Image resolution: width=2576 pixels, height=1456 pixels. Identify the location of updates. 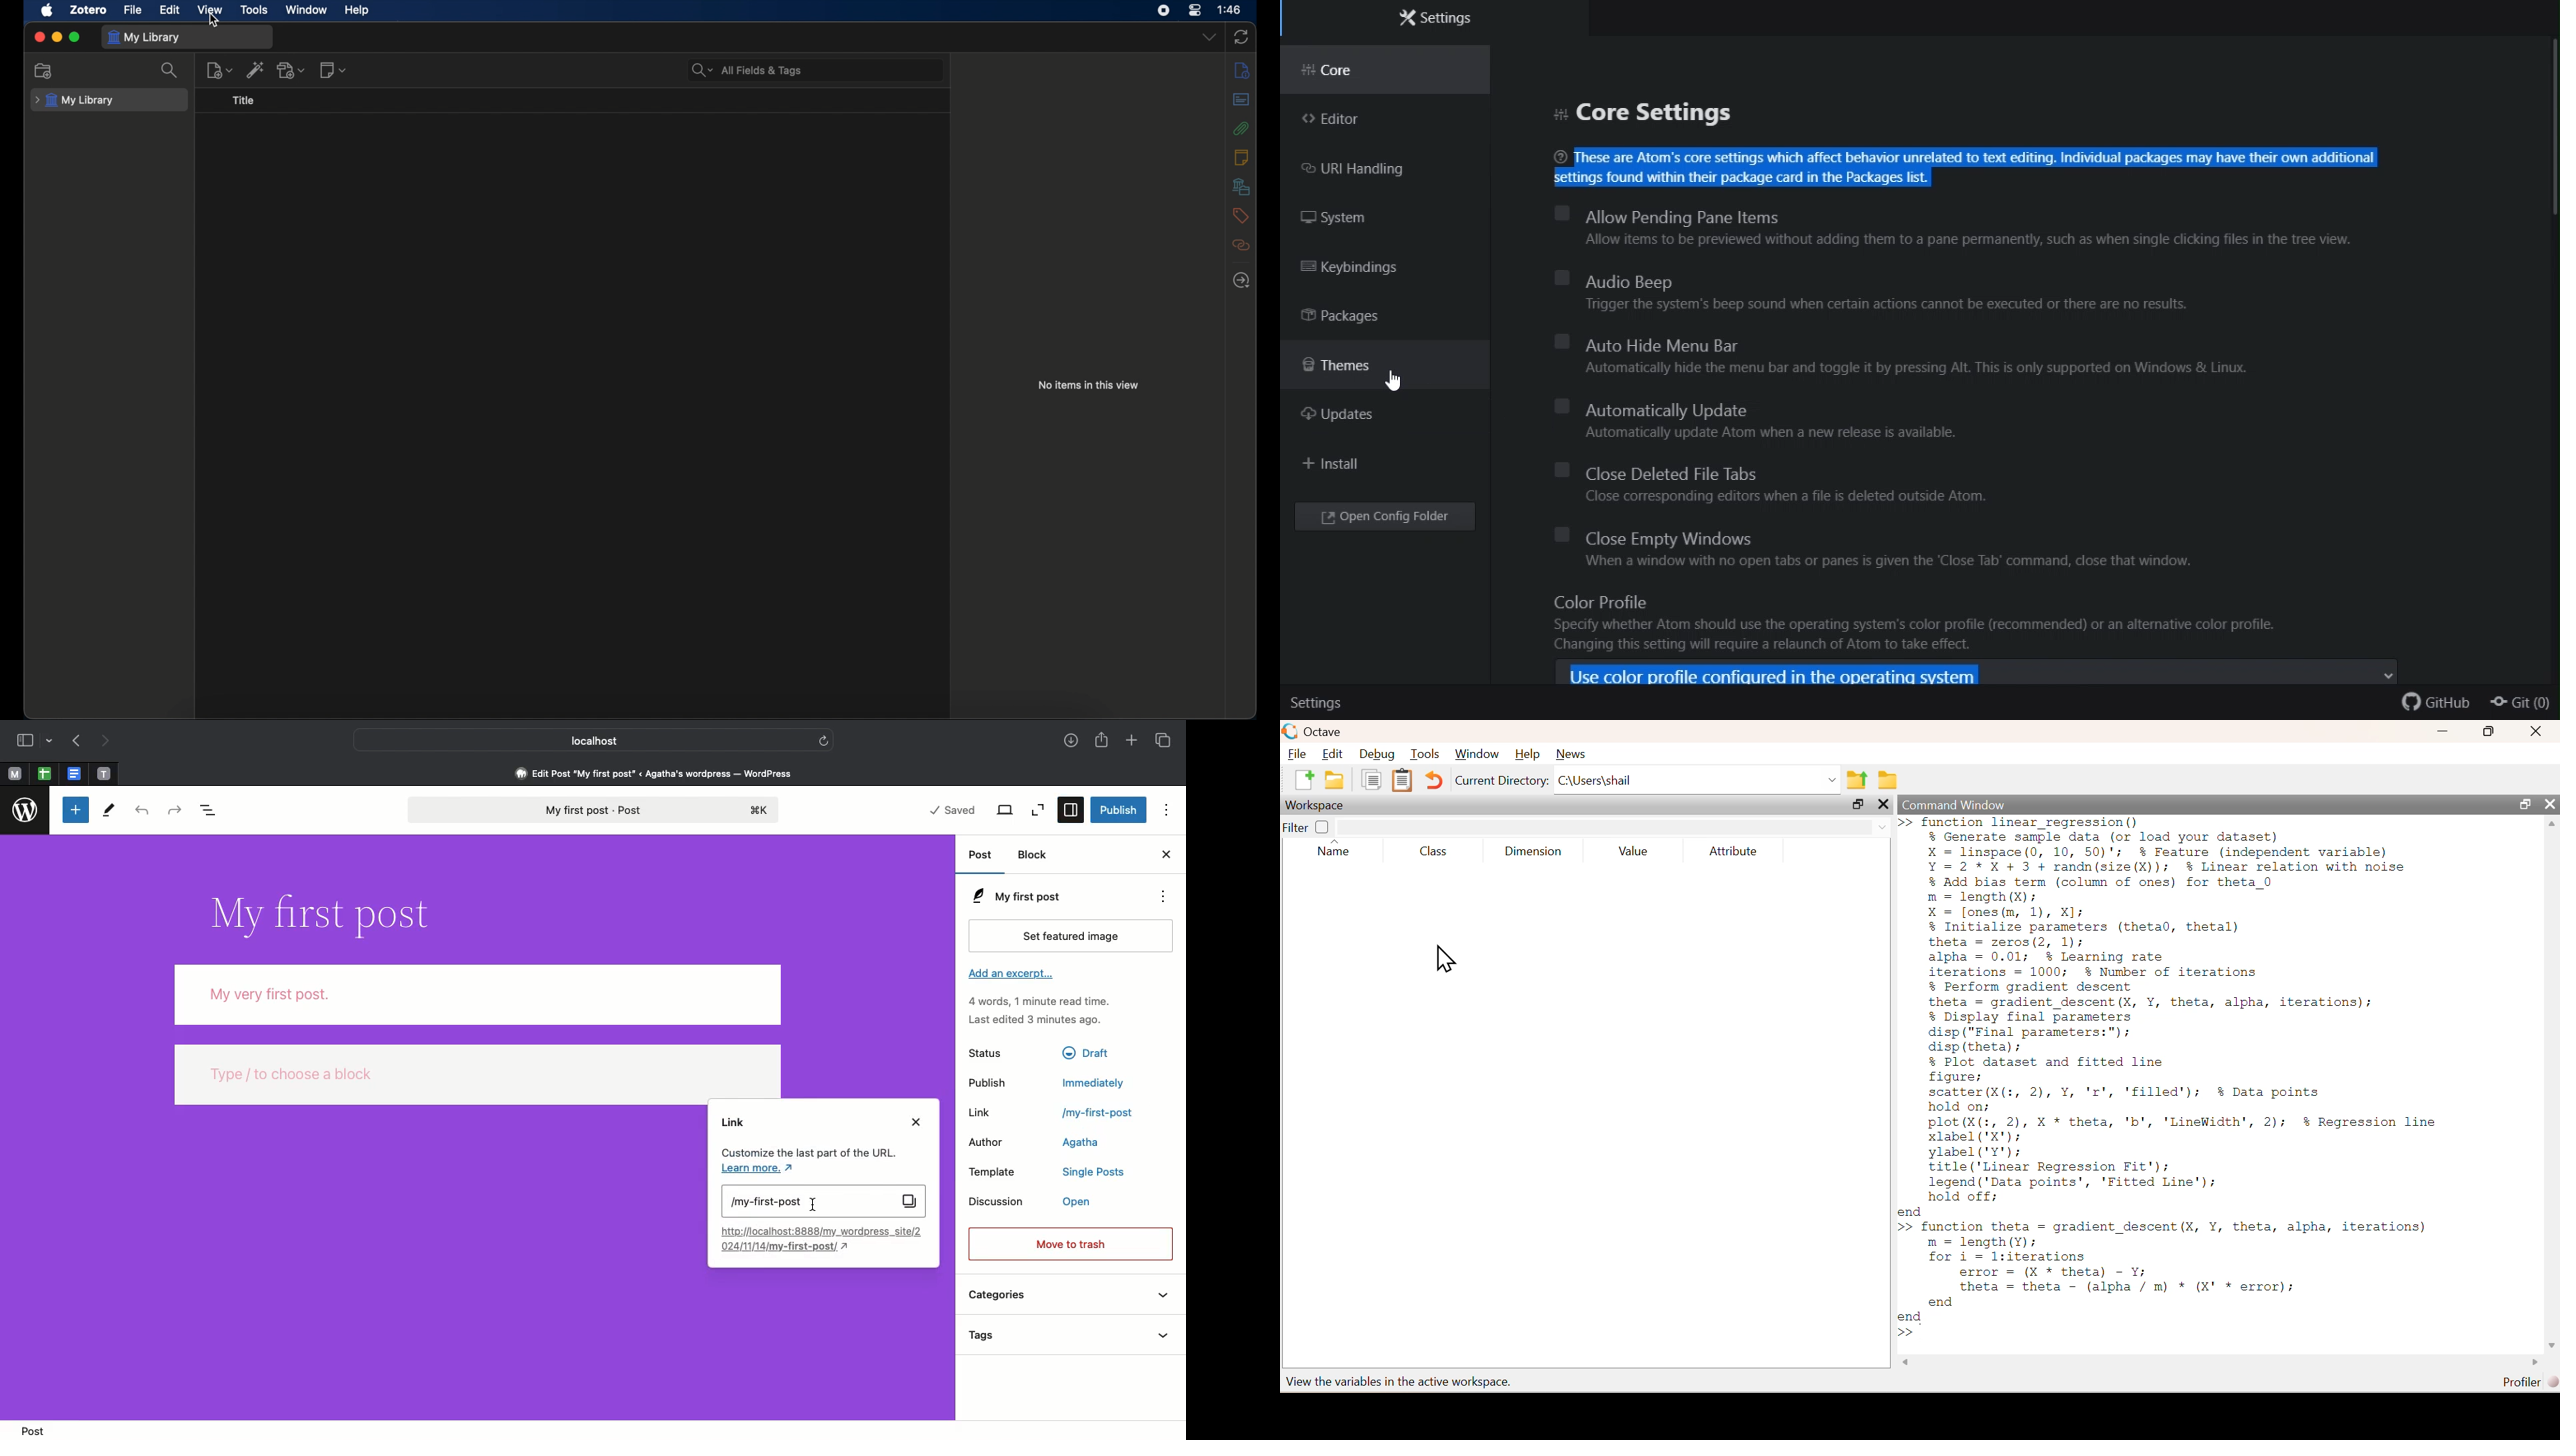
(1361, 419).